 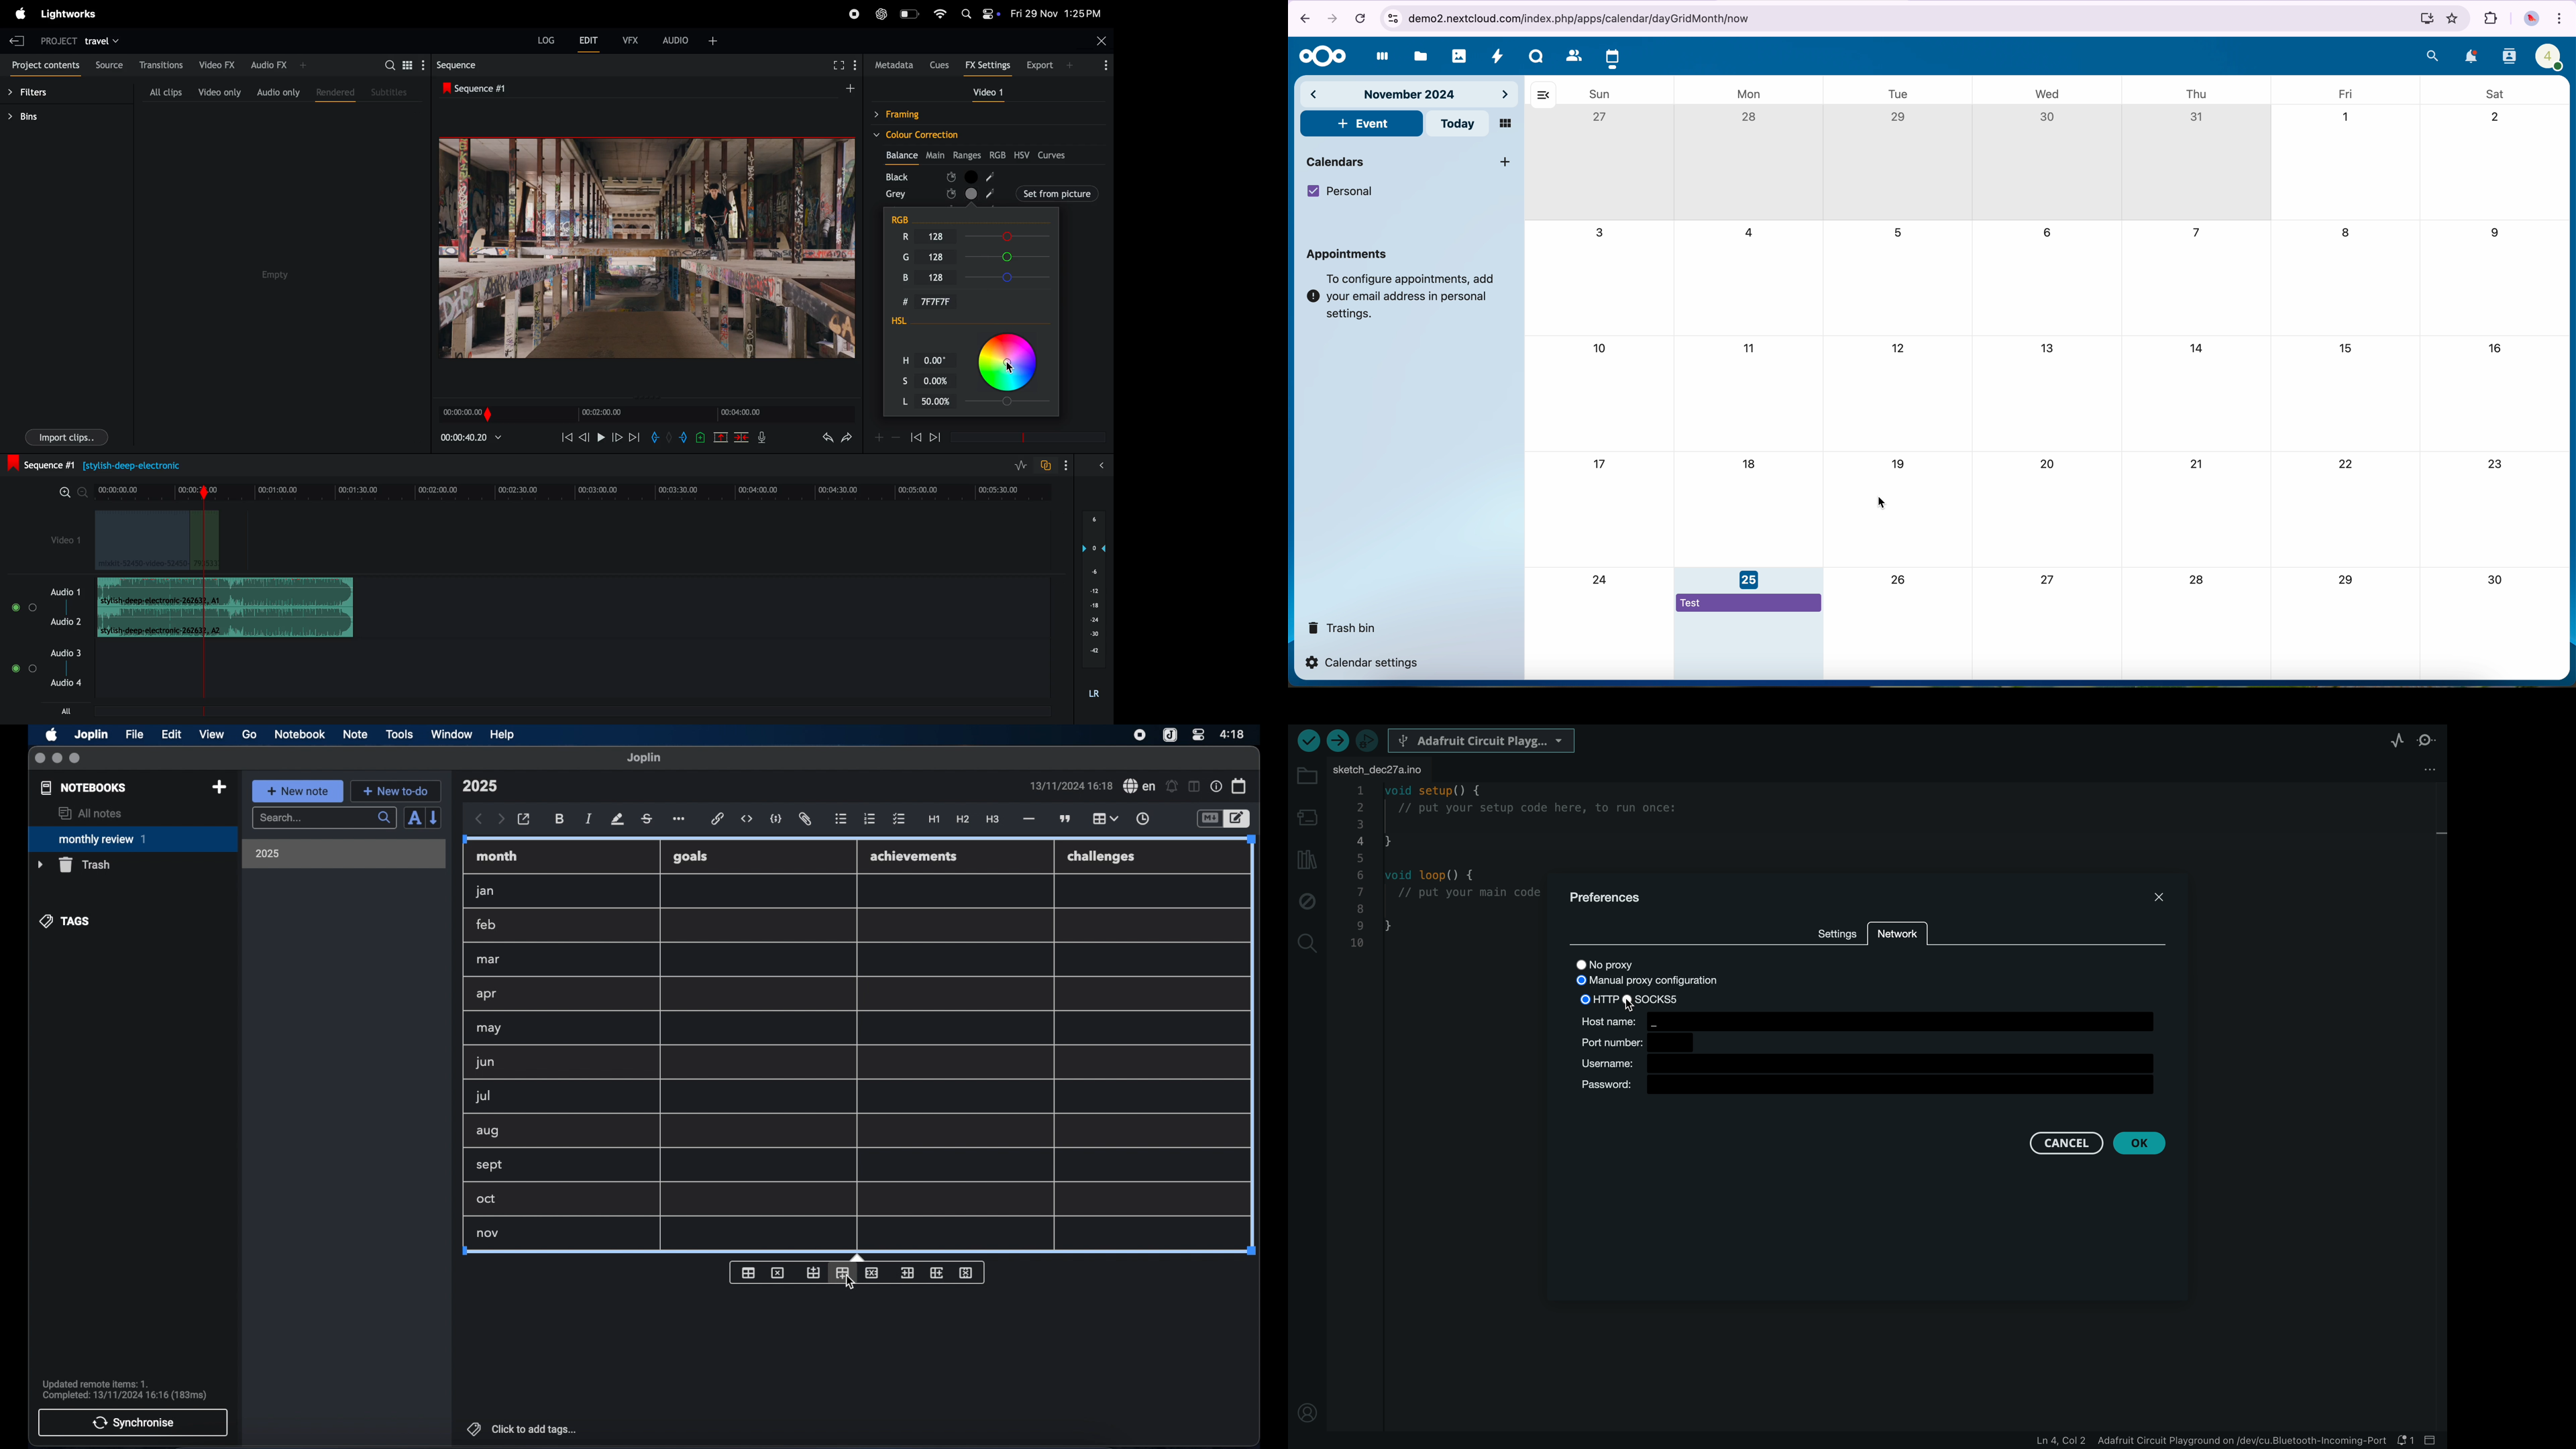 I want to click on thu, so click(x=2200, y=94).